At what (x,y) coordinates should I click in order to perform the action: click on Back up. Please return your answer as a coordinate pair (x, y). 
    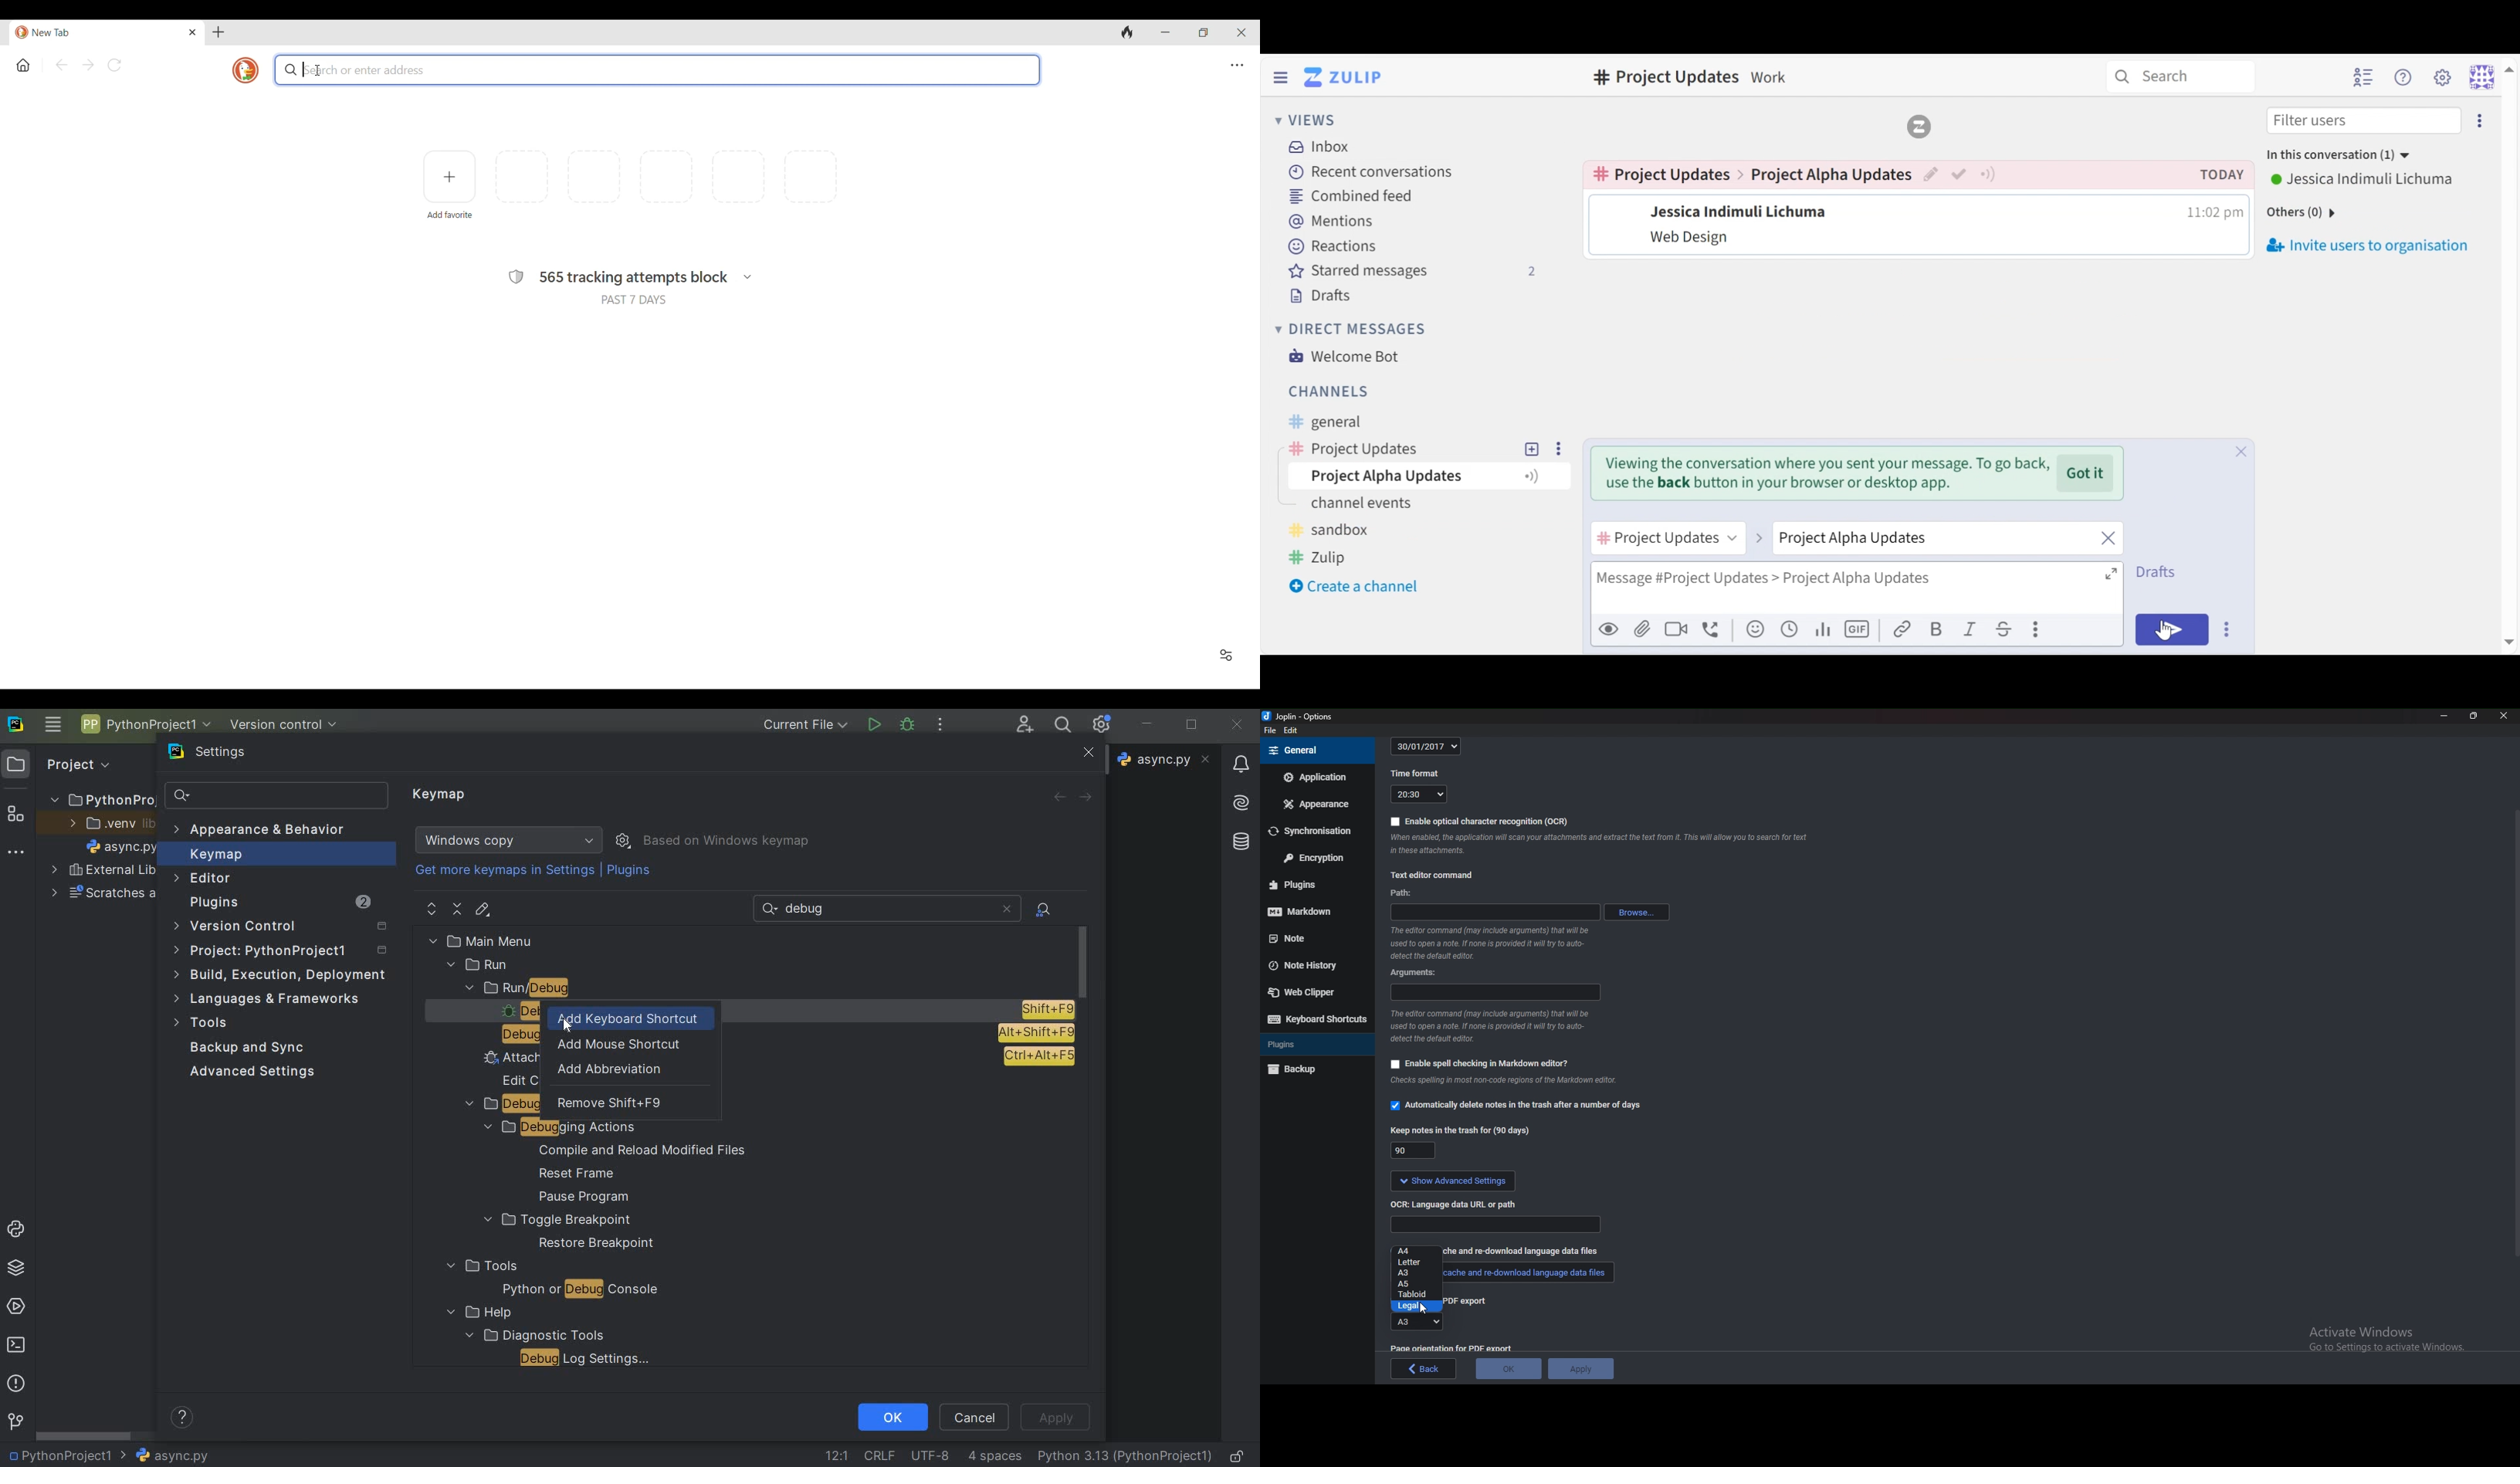
    Looking at the image, I should click on (1317, 1070).